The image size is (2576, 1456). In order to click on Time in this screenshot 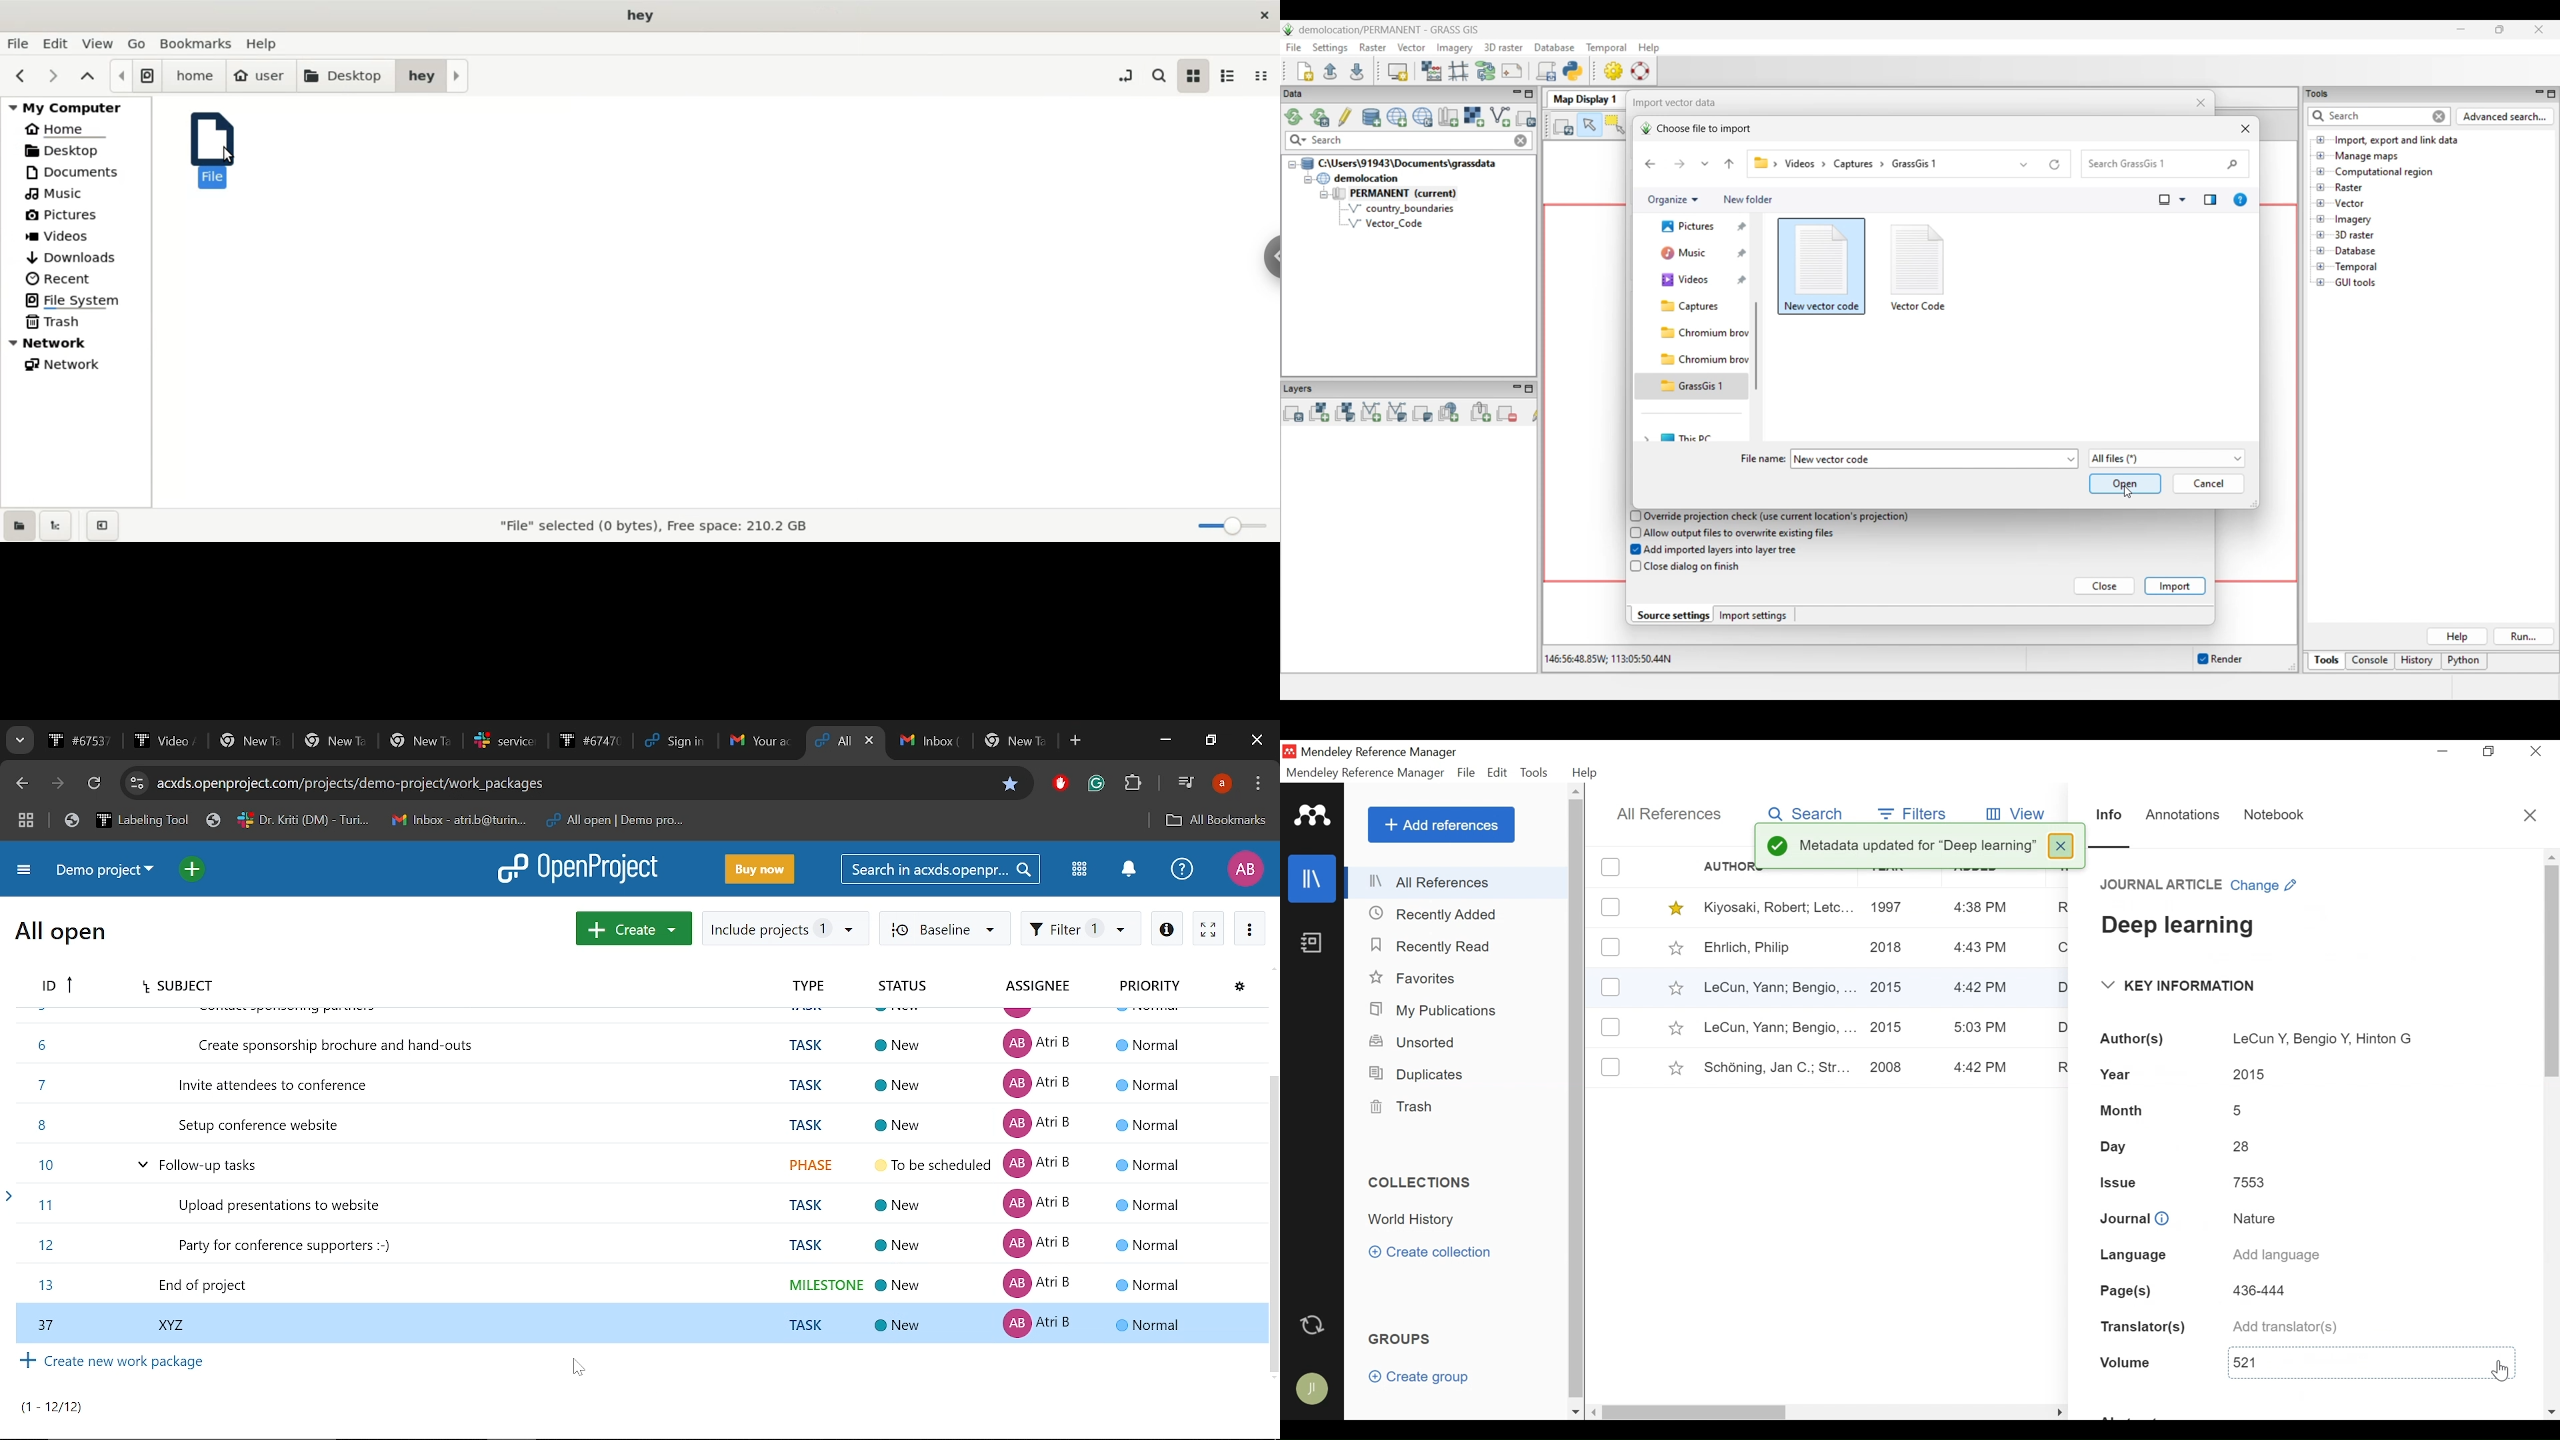, I will do `click(1981, 908)`.